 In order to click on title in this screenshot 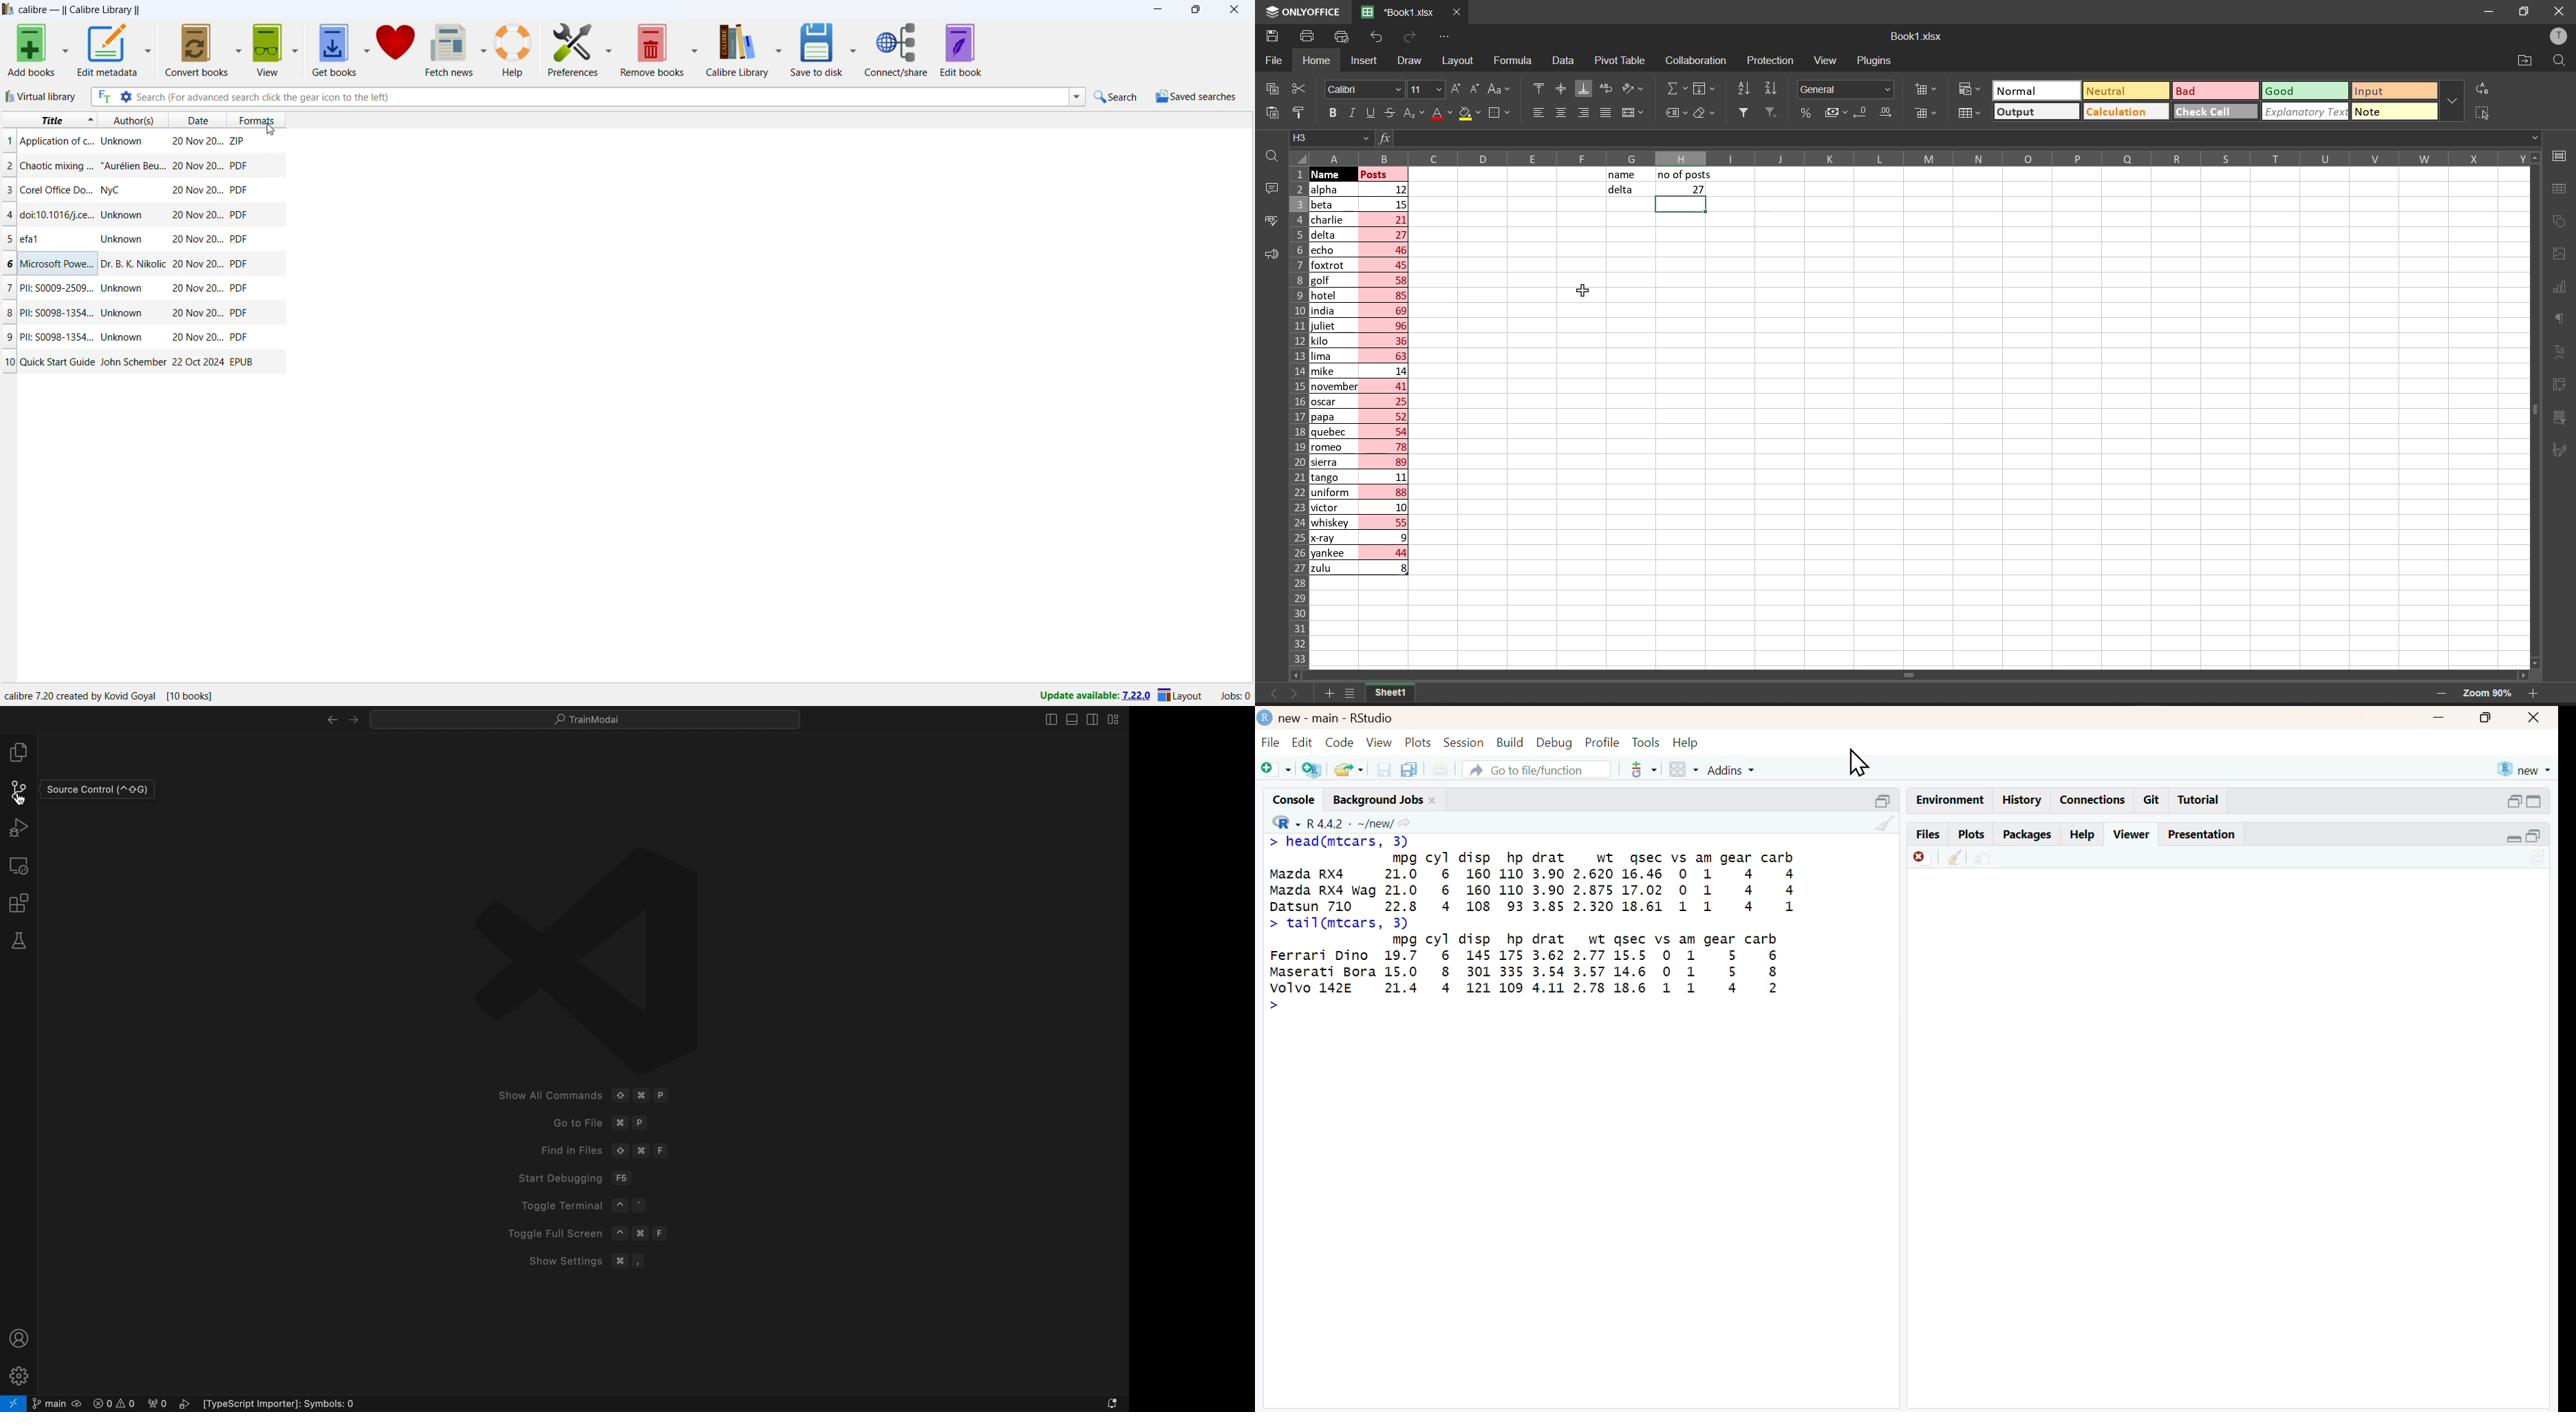, I will do `click(79, 10)`.